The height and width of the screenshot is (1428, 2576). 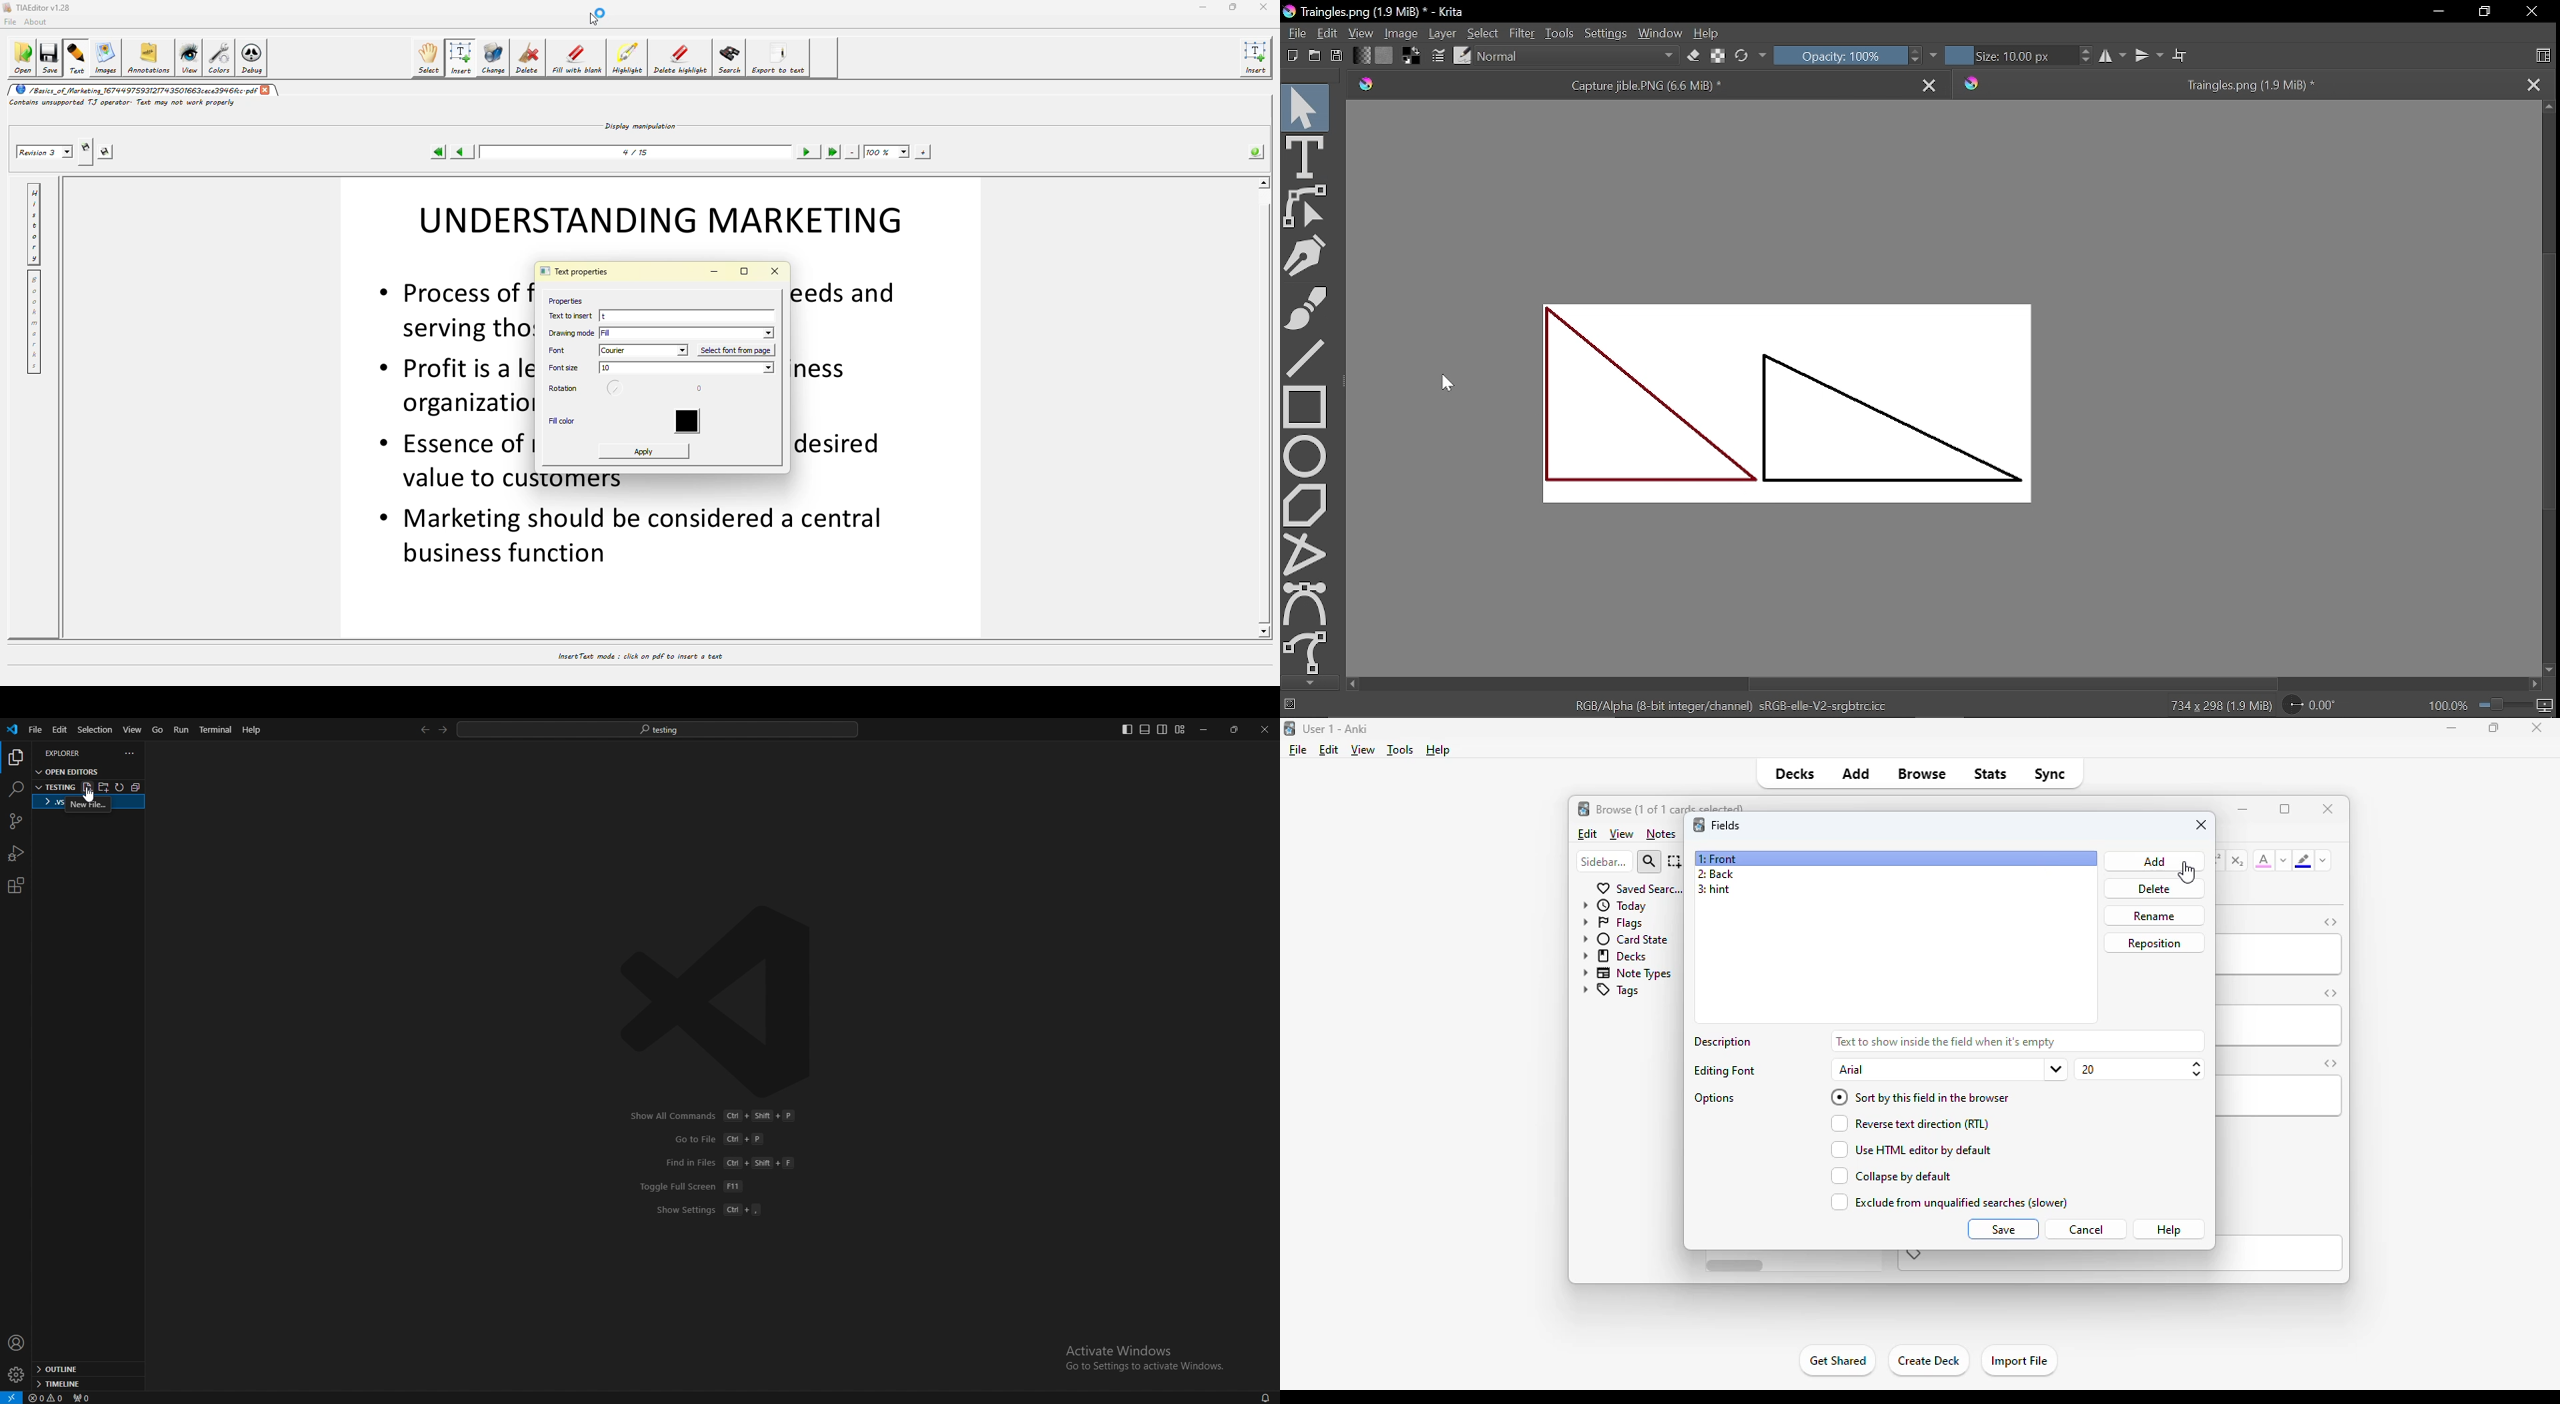 I want to click on Traingles.png (1.9 MiB) *, so click(x=2235, y=85).